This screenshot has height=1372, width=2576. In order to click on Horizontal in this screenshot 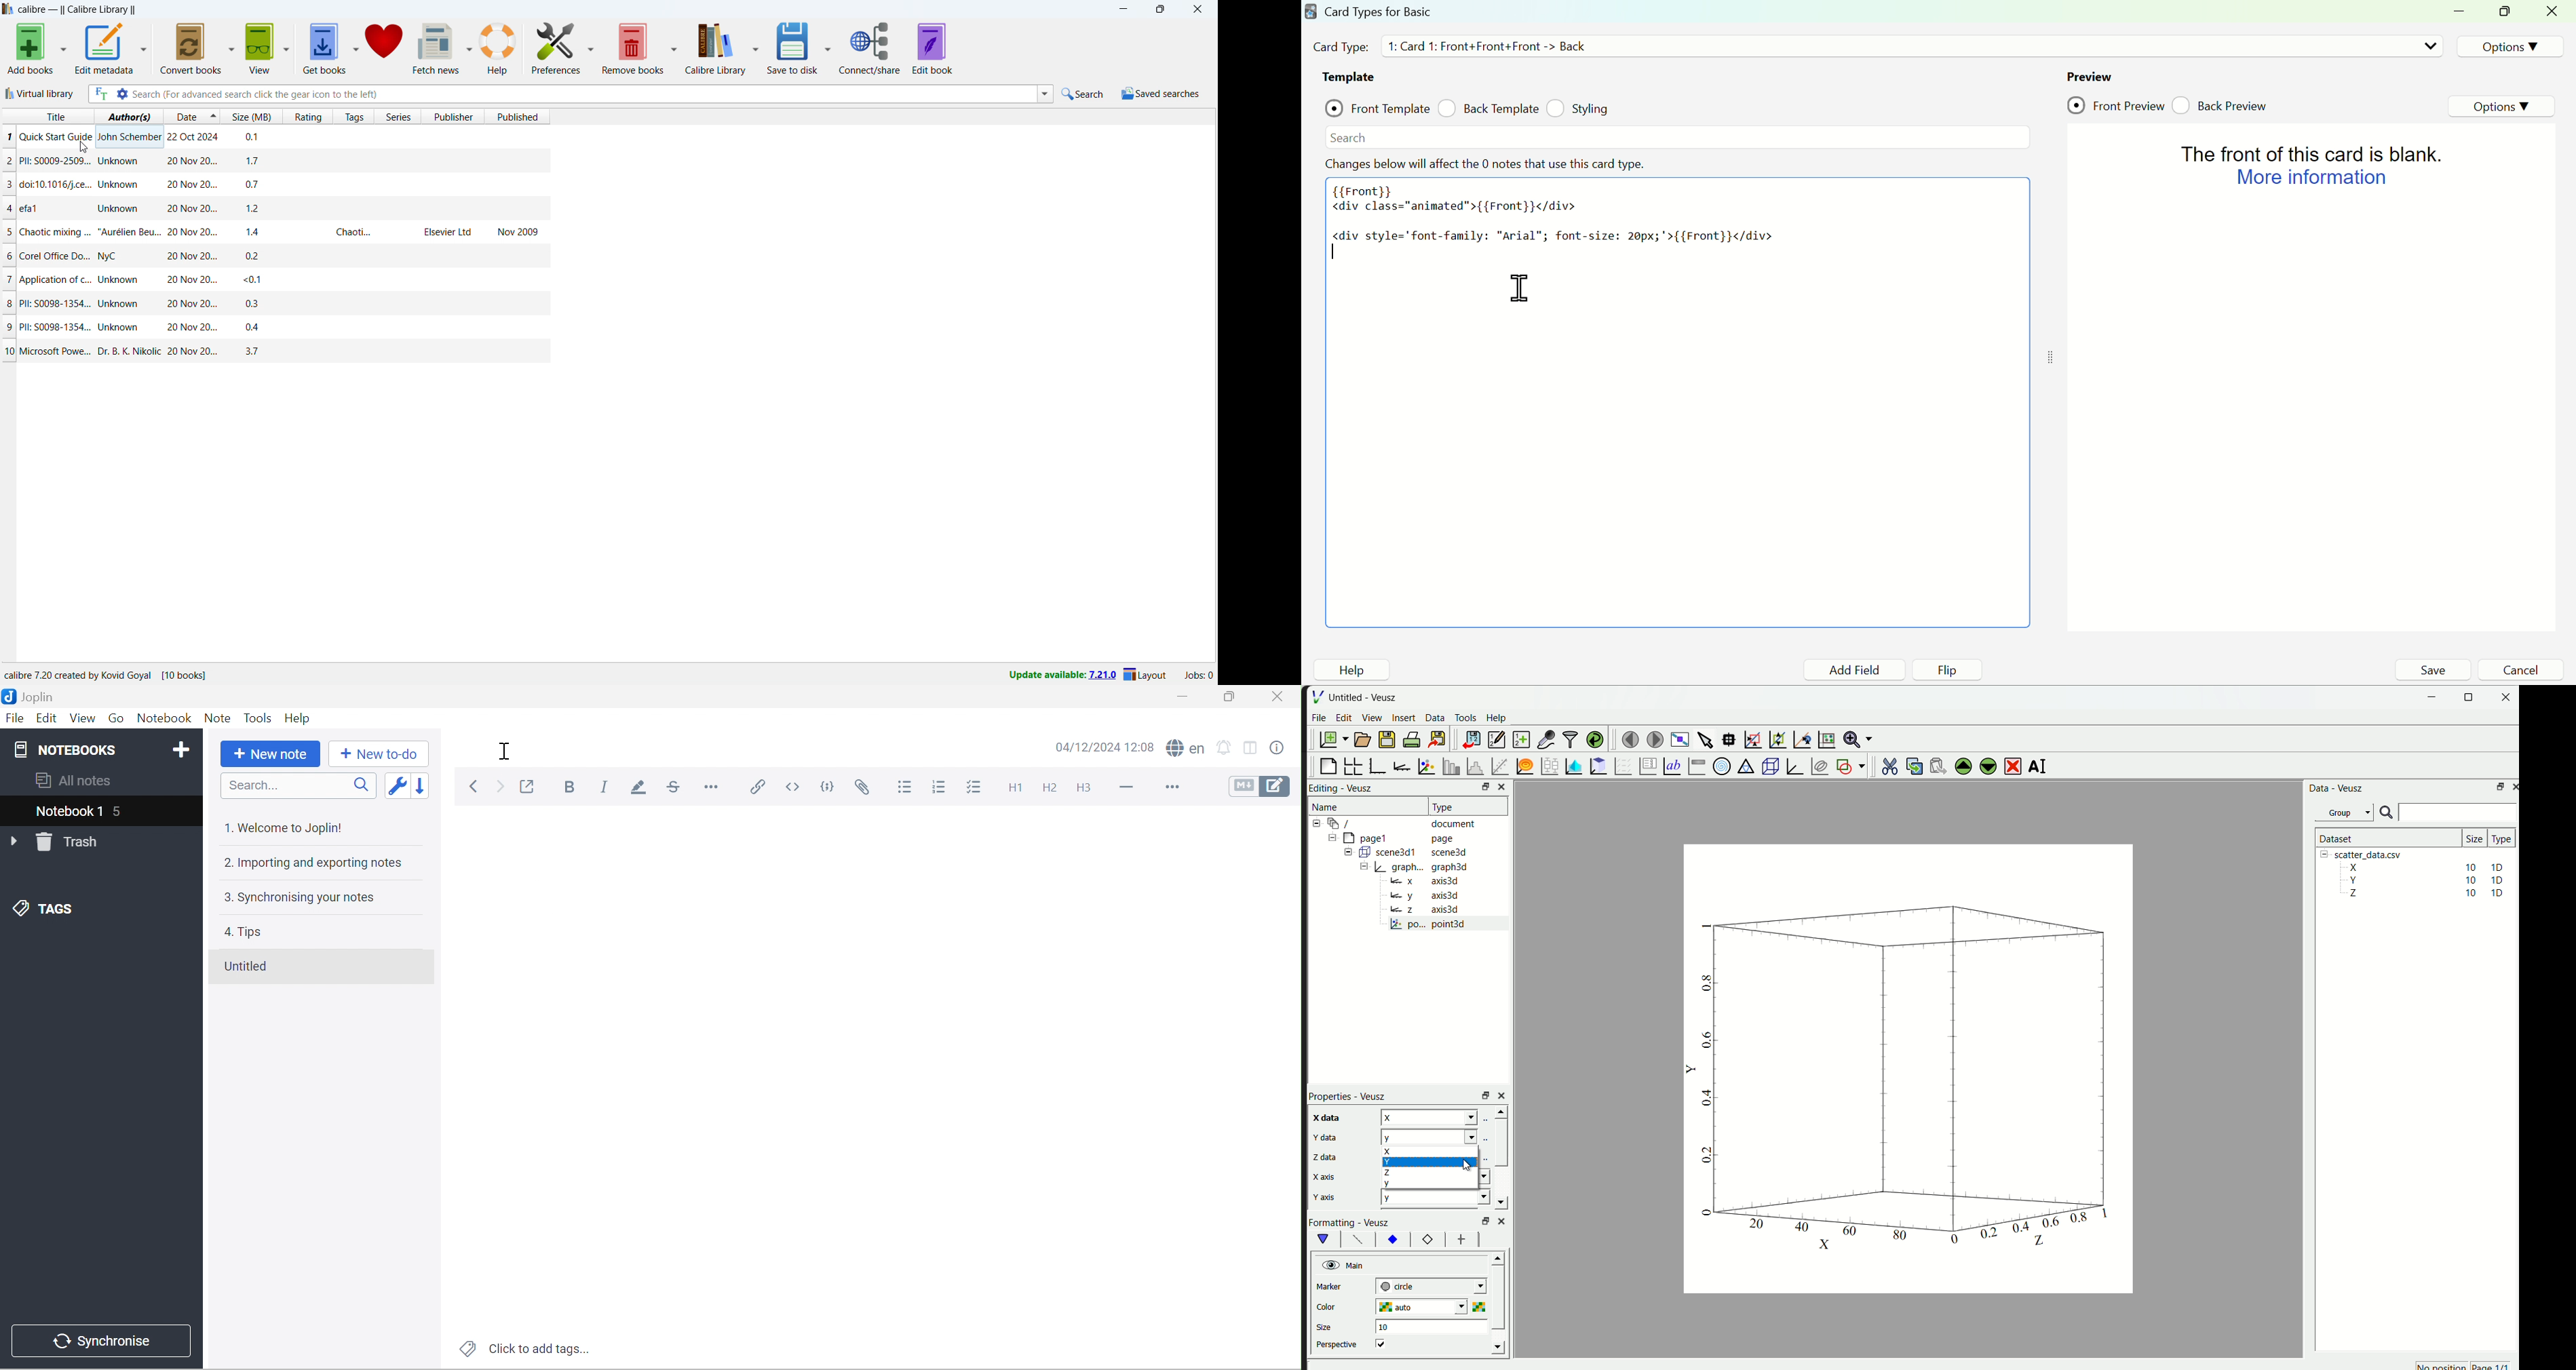, I will do `click(714, 789)`.